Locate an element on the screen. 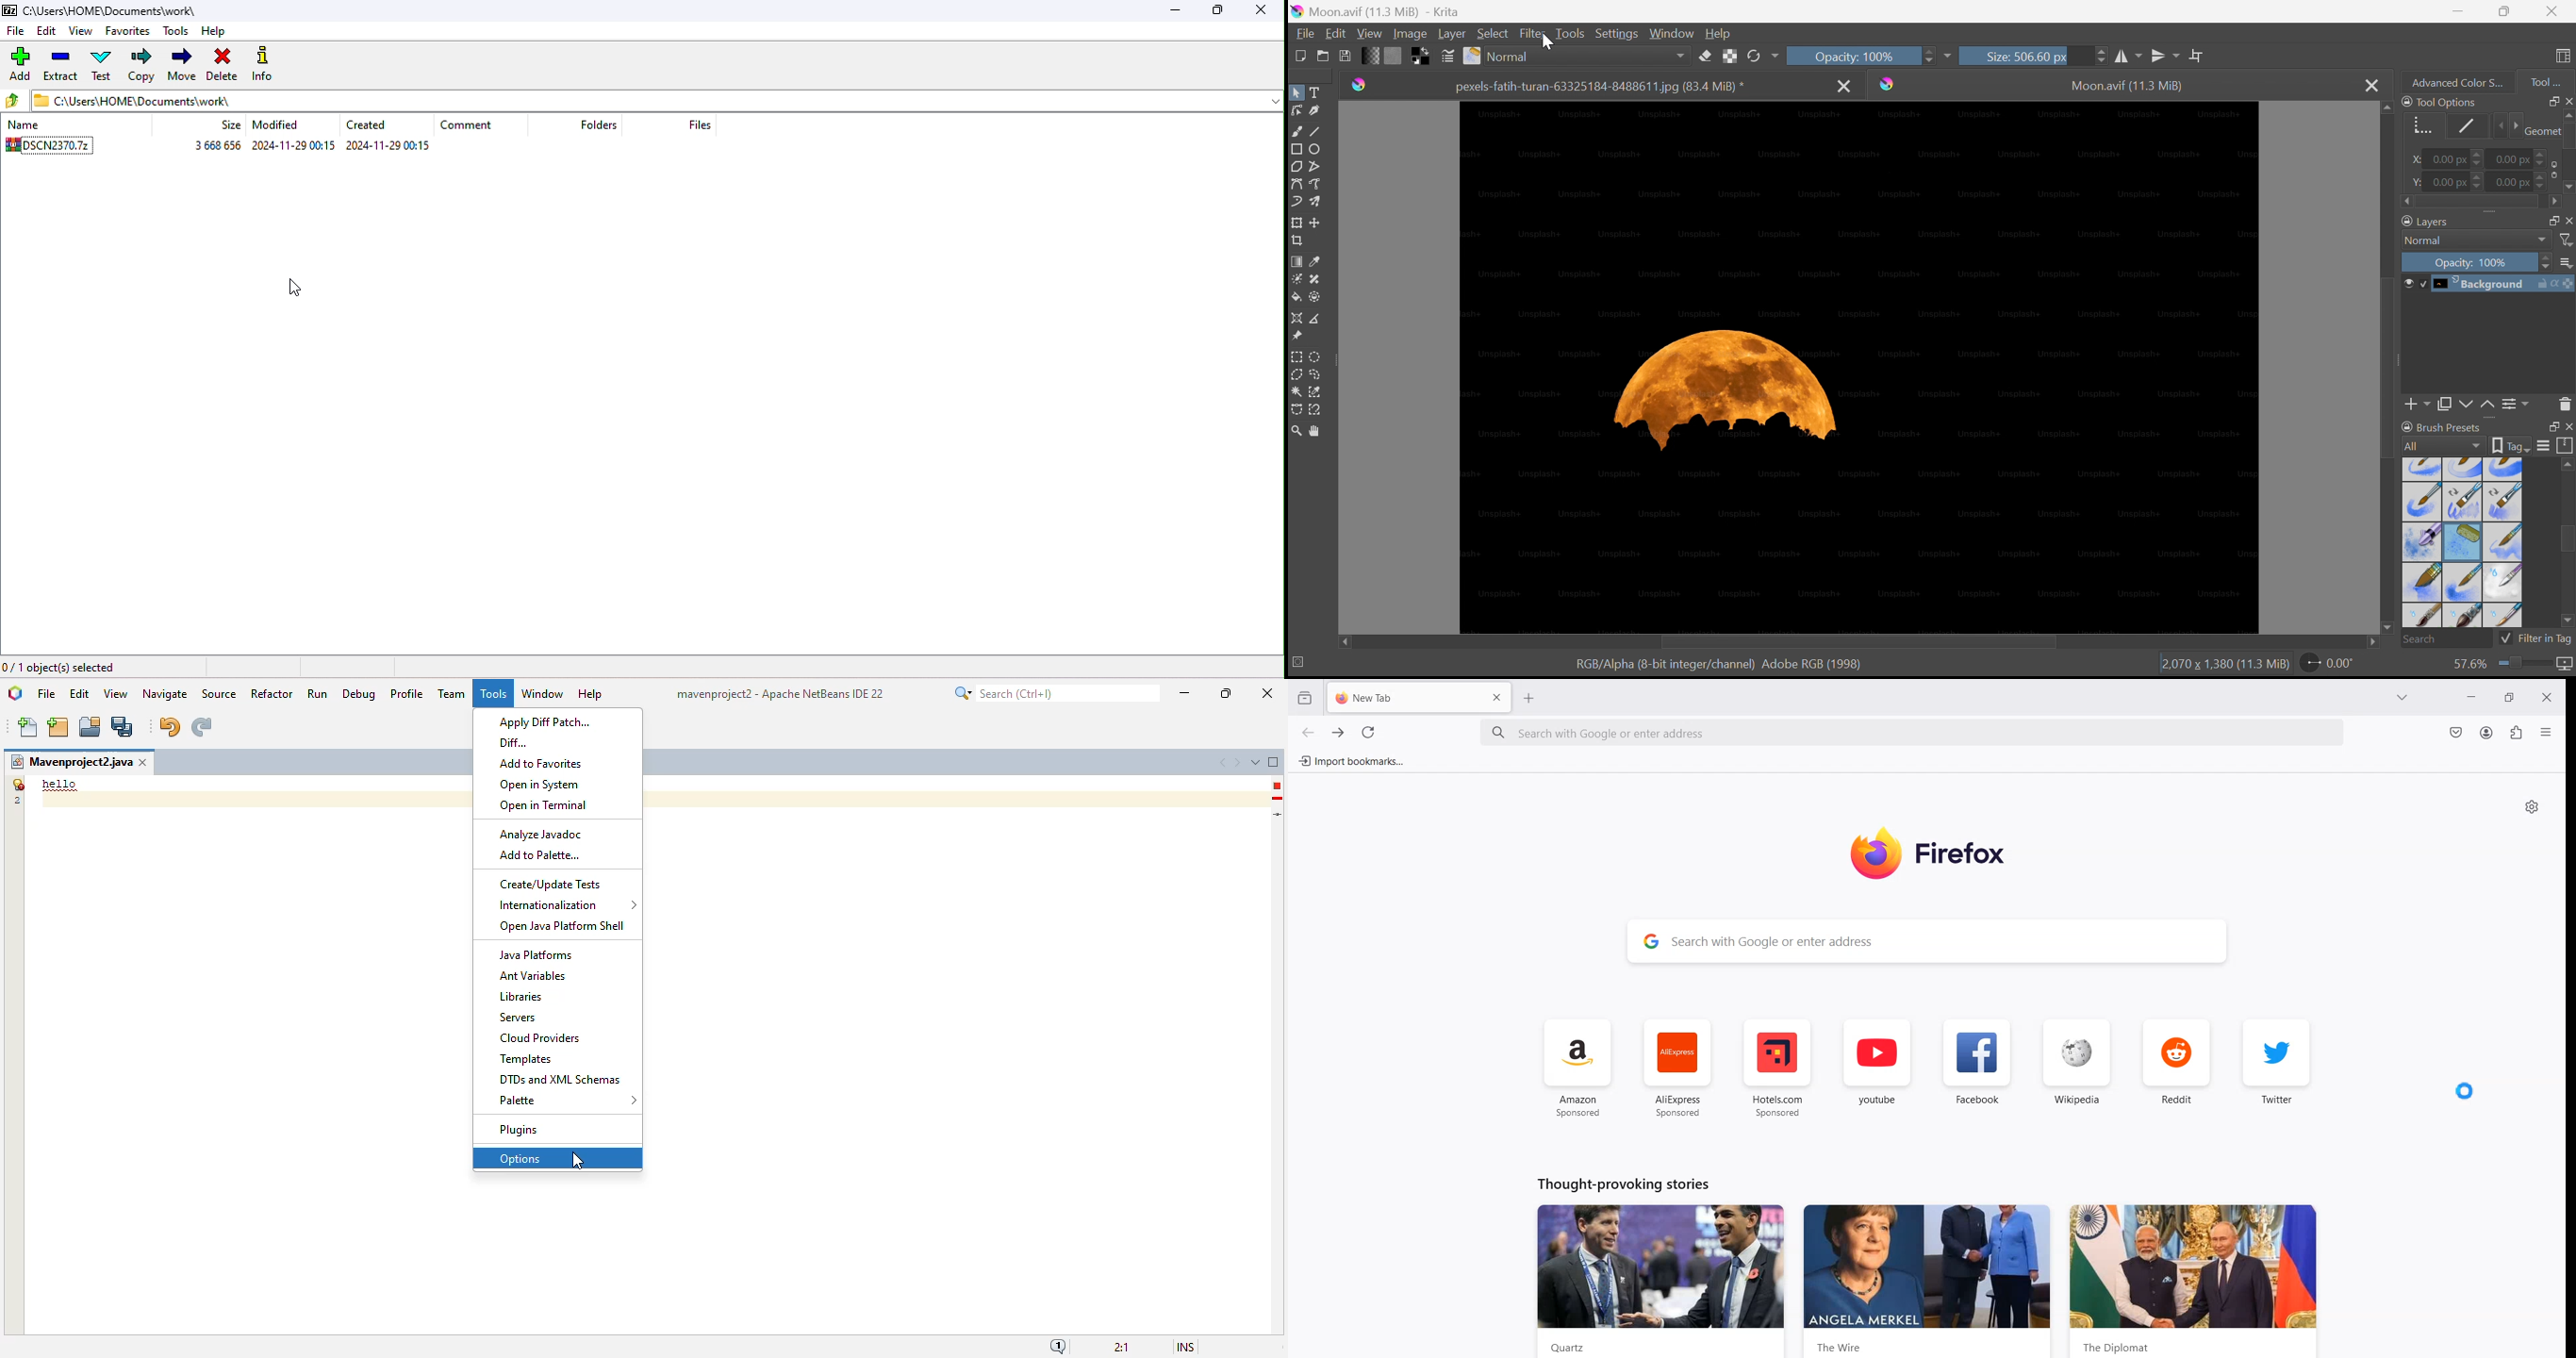   is located at coordinates (2438, 103).